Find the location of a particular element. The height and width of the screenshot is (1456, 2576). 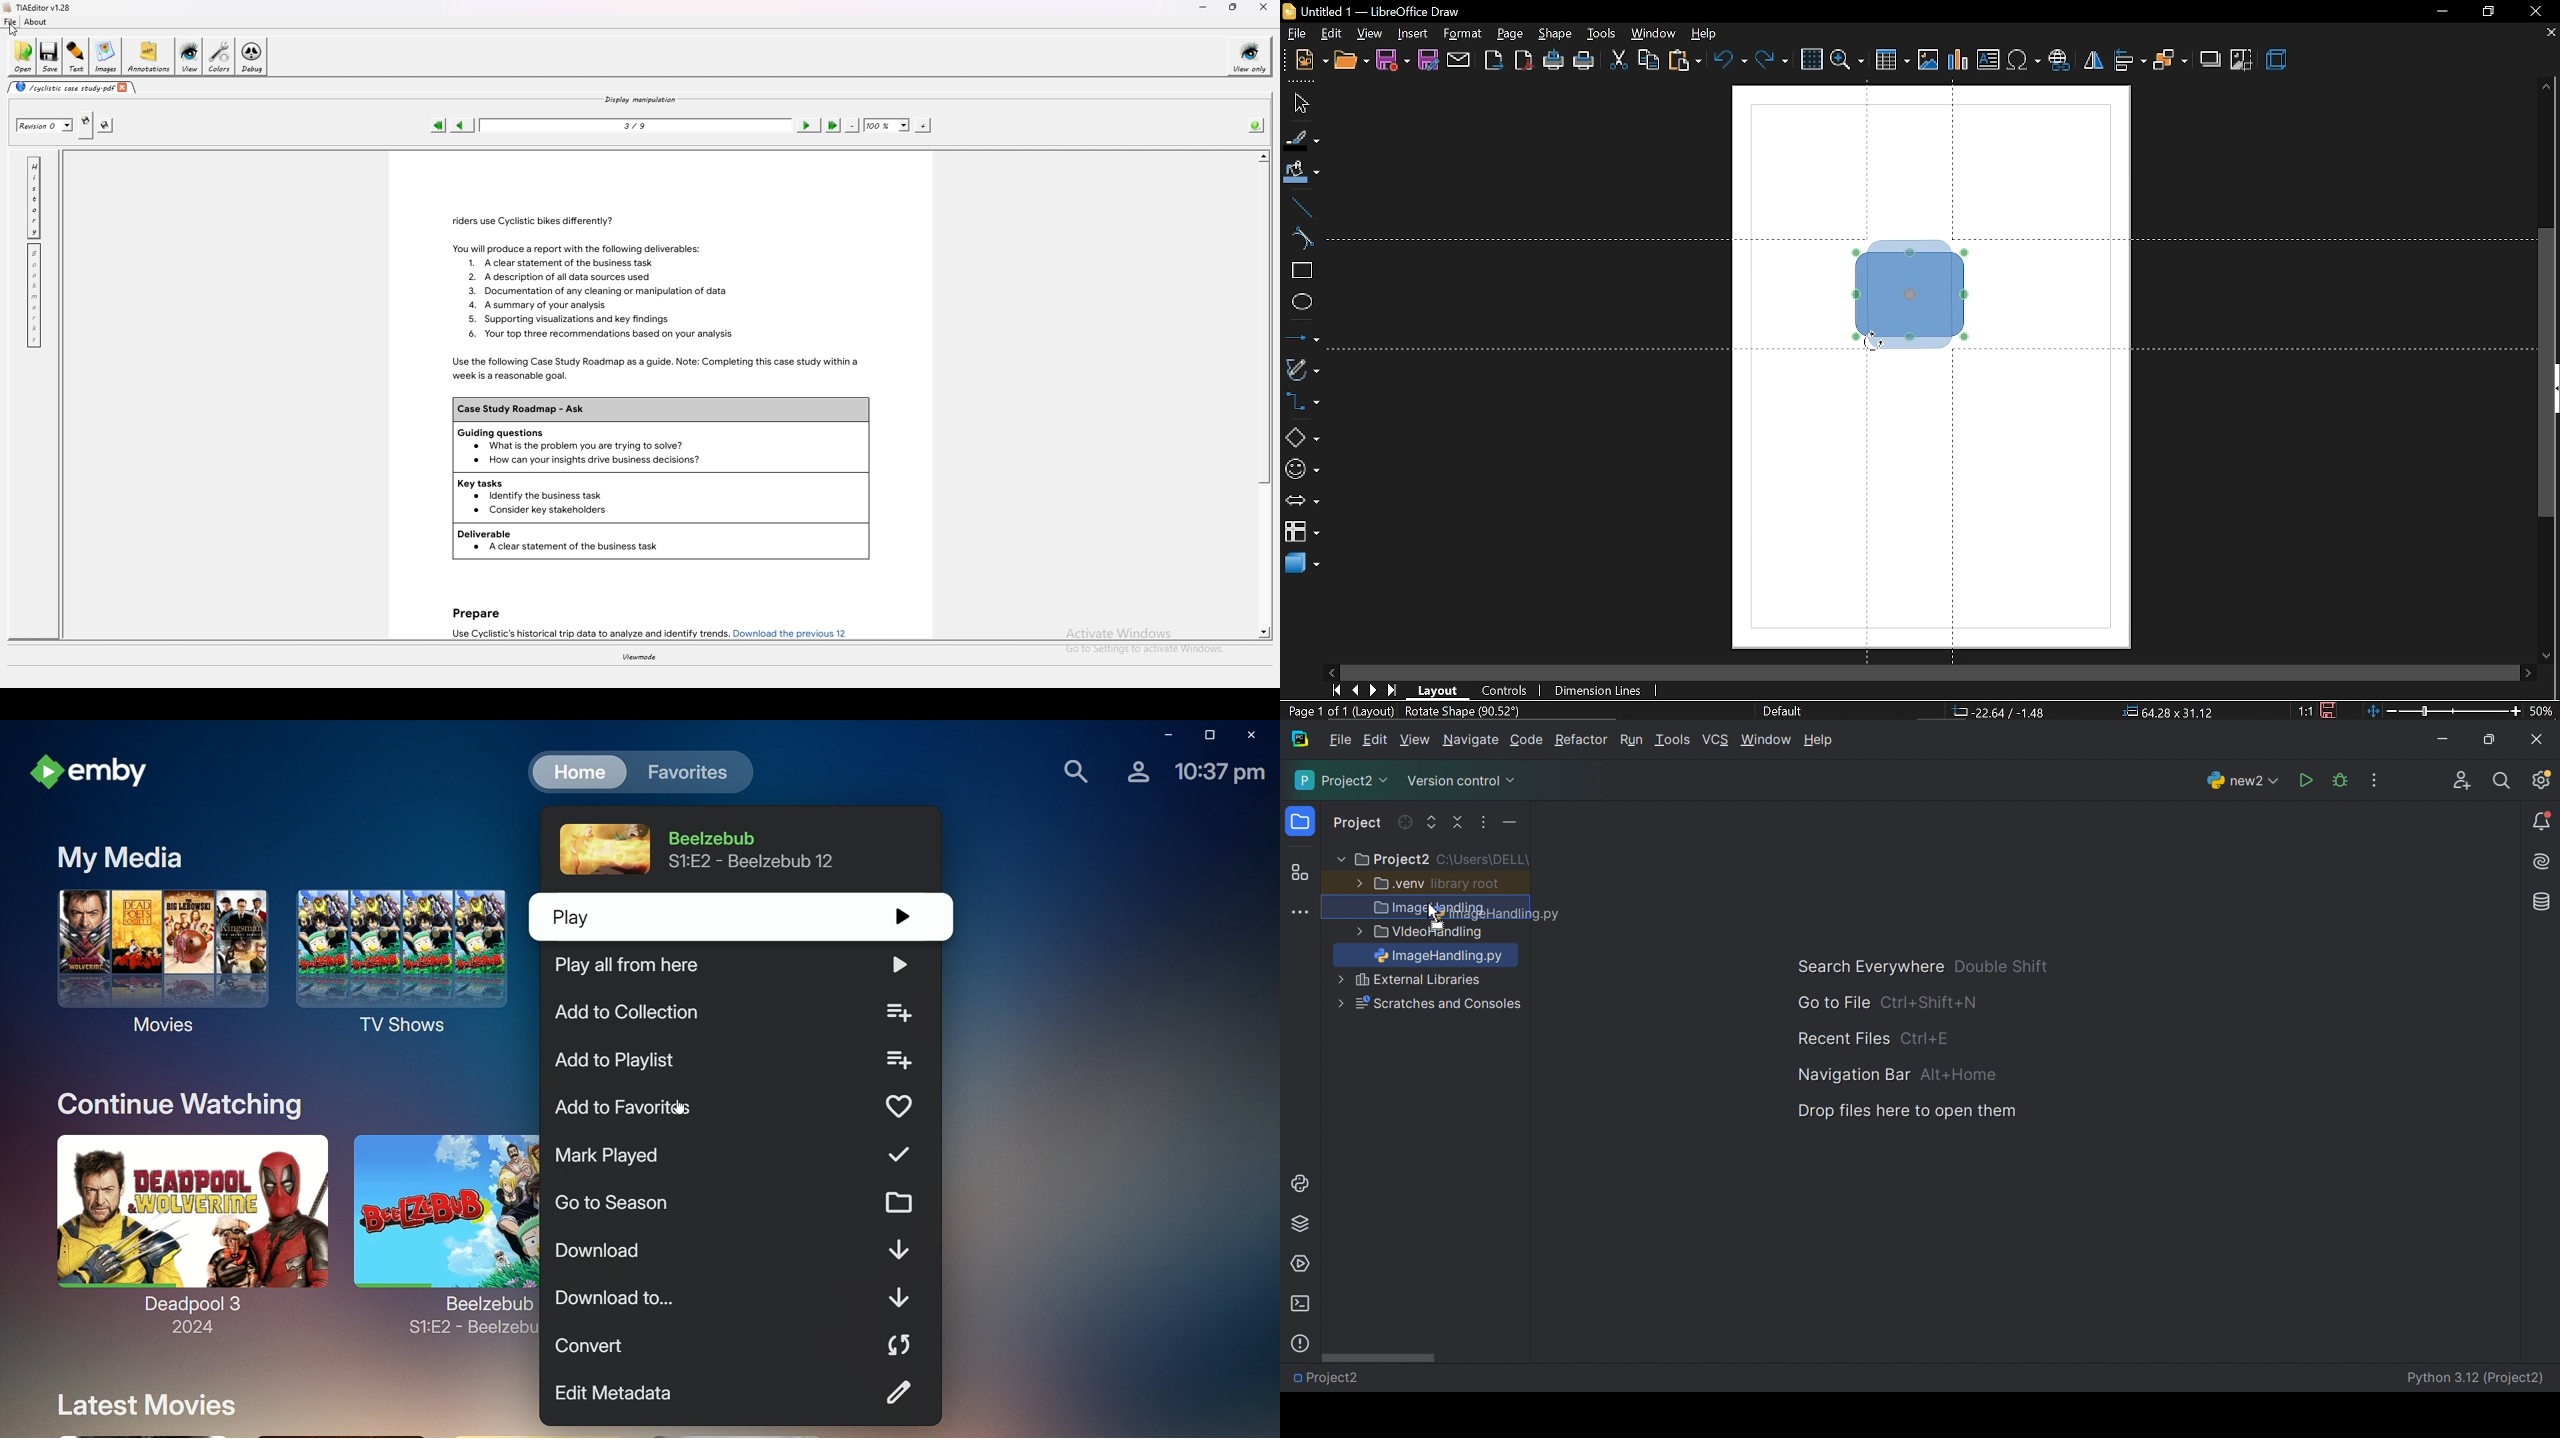

more is located at coordinates (1357, 933).